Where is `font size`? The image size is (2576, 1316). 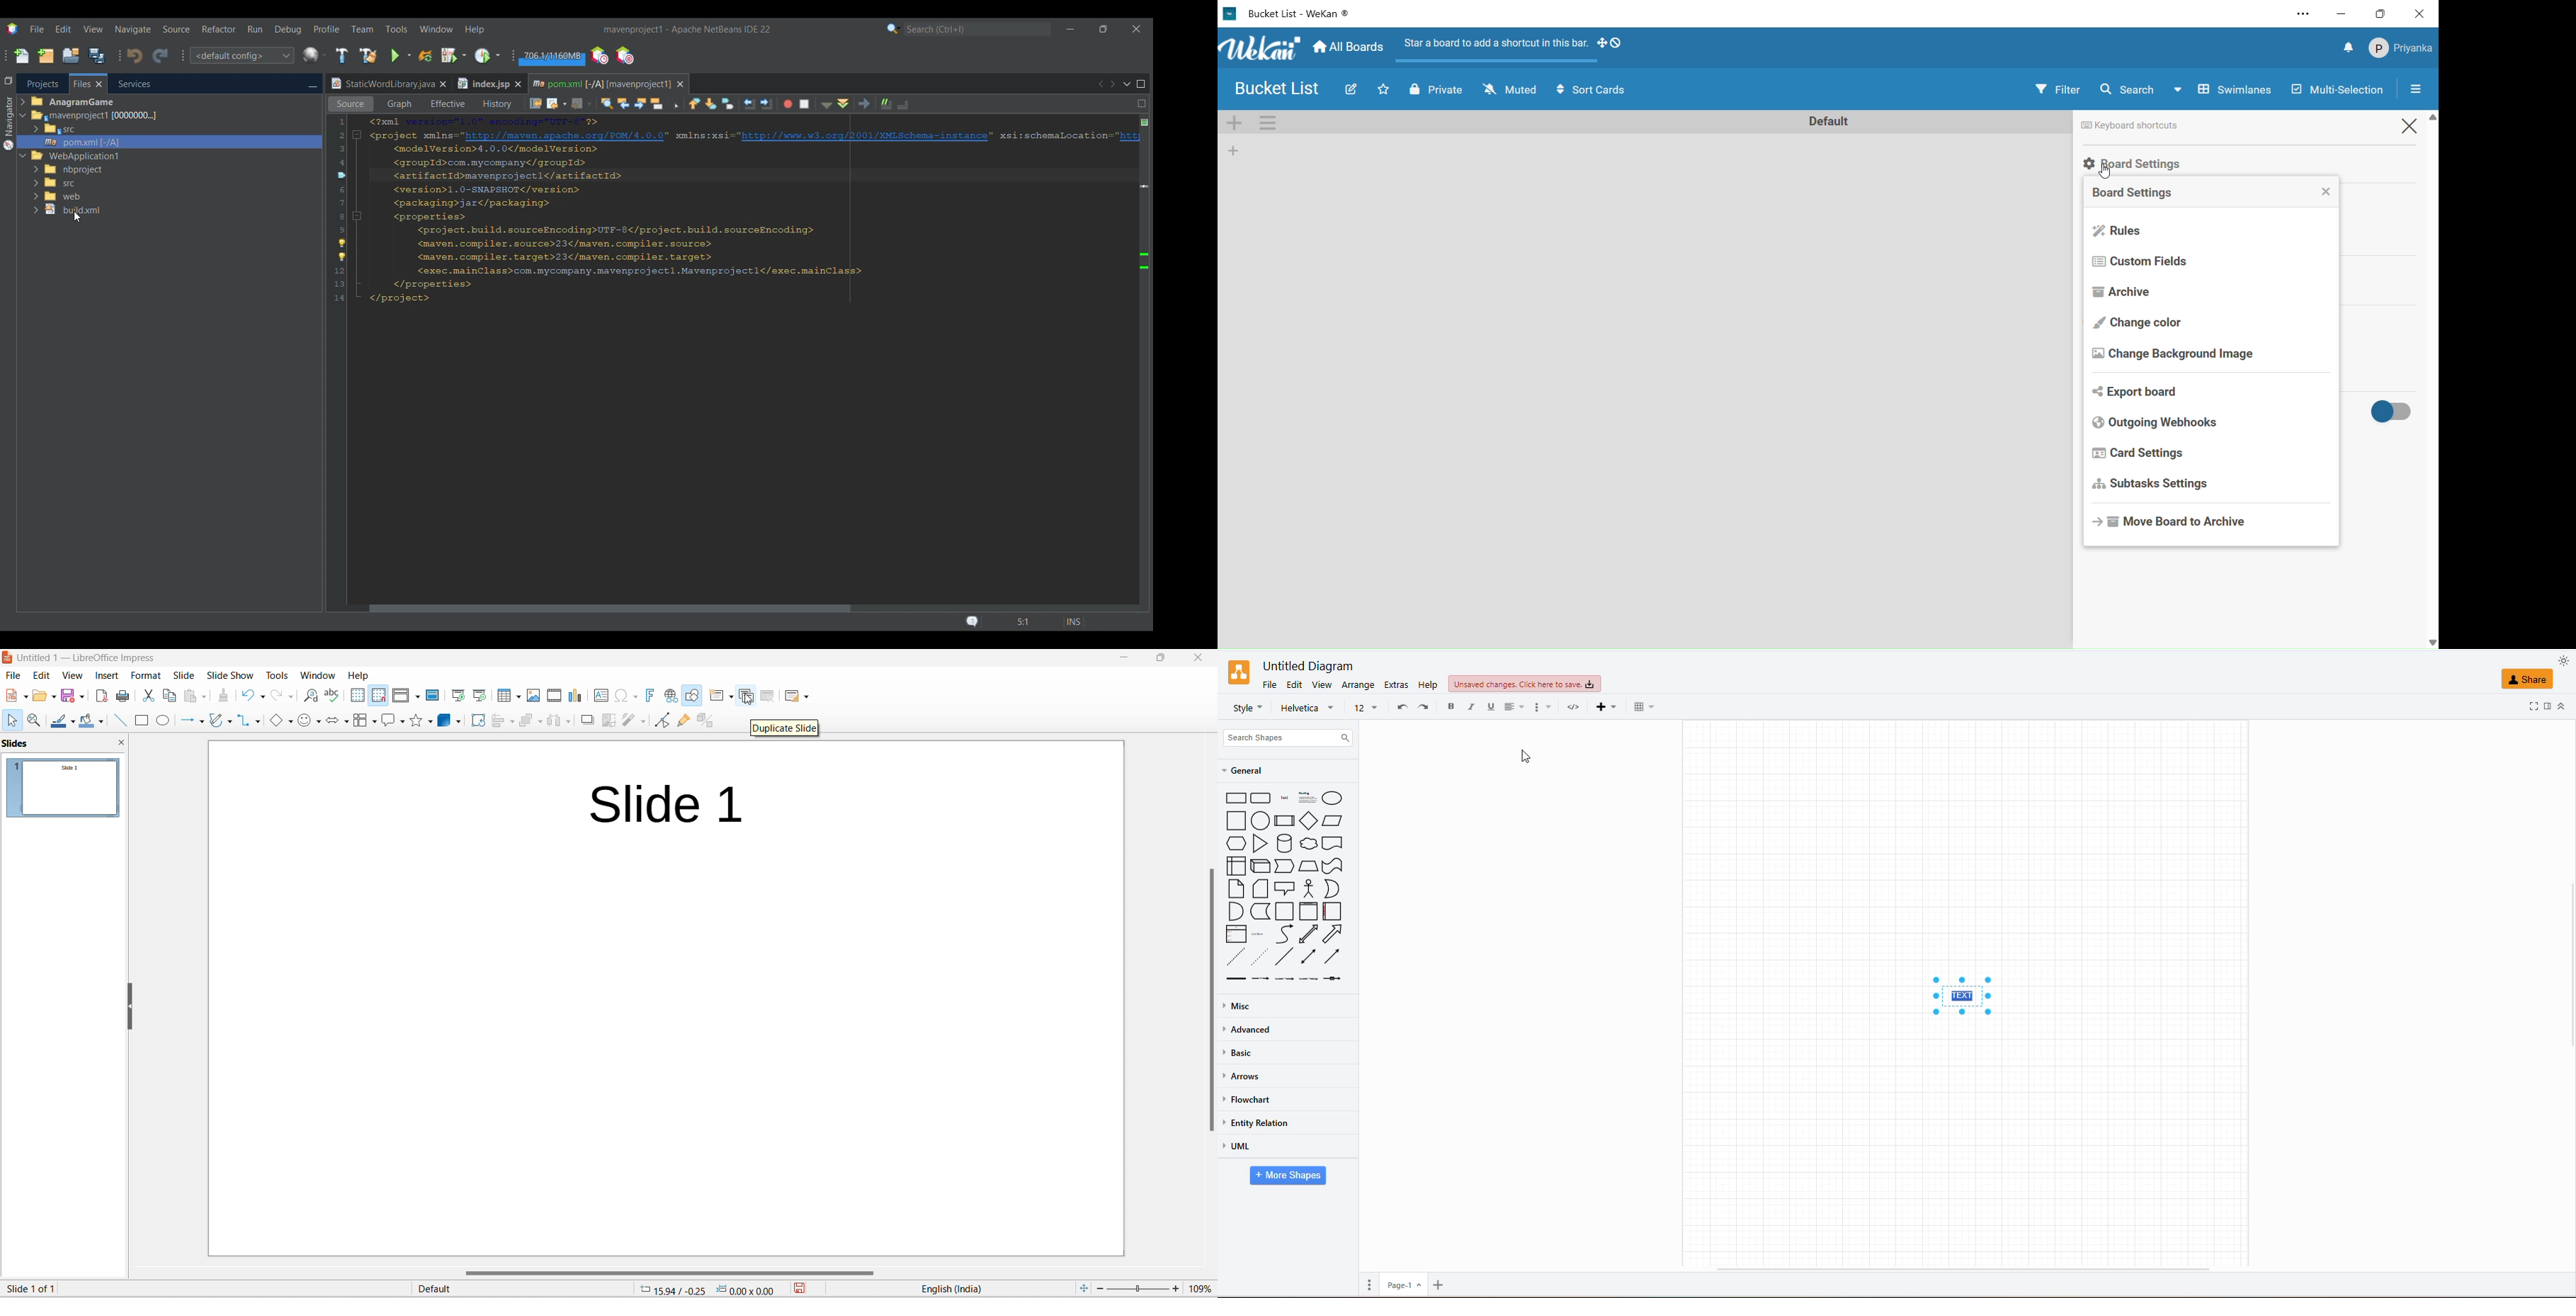
font size is located at coordinates (1363, 706).